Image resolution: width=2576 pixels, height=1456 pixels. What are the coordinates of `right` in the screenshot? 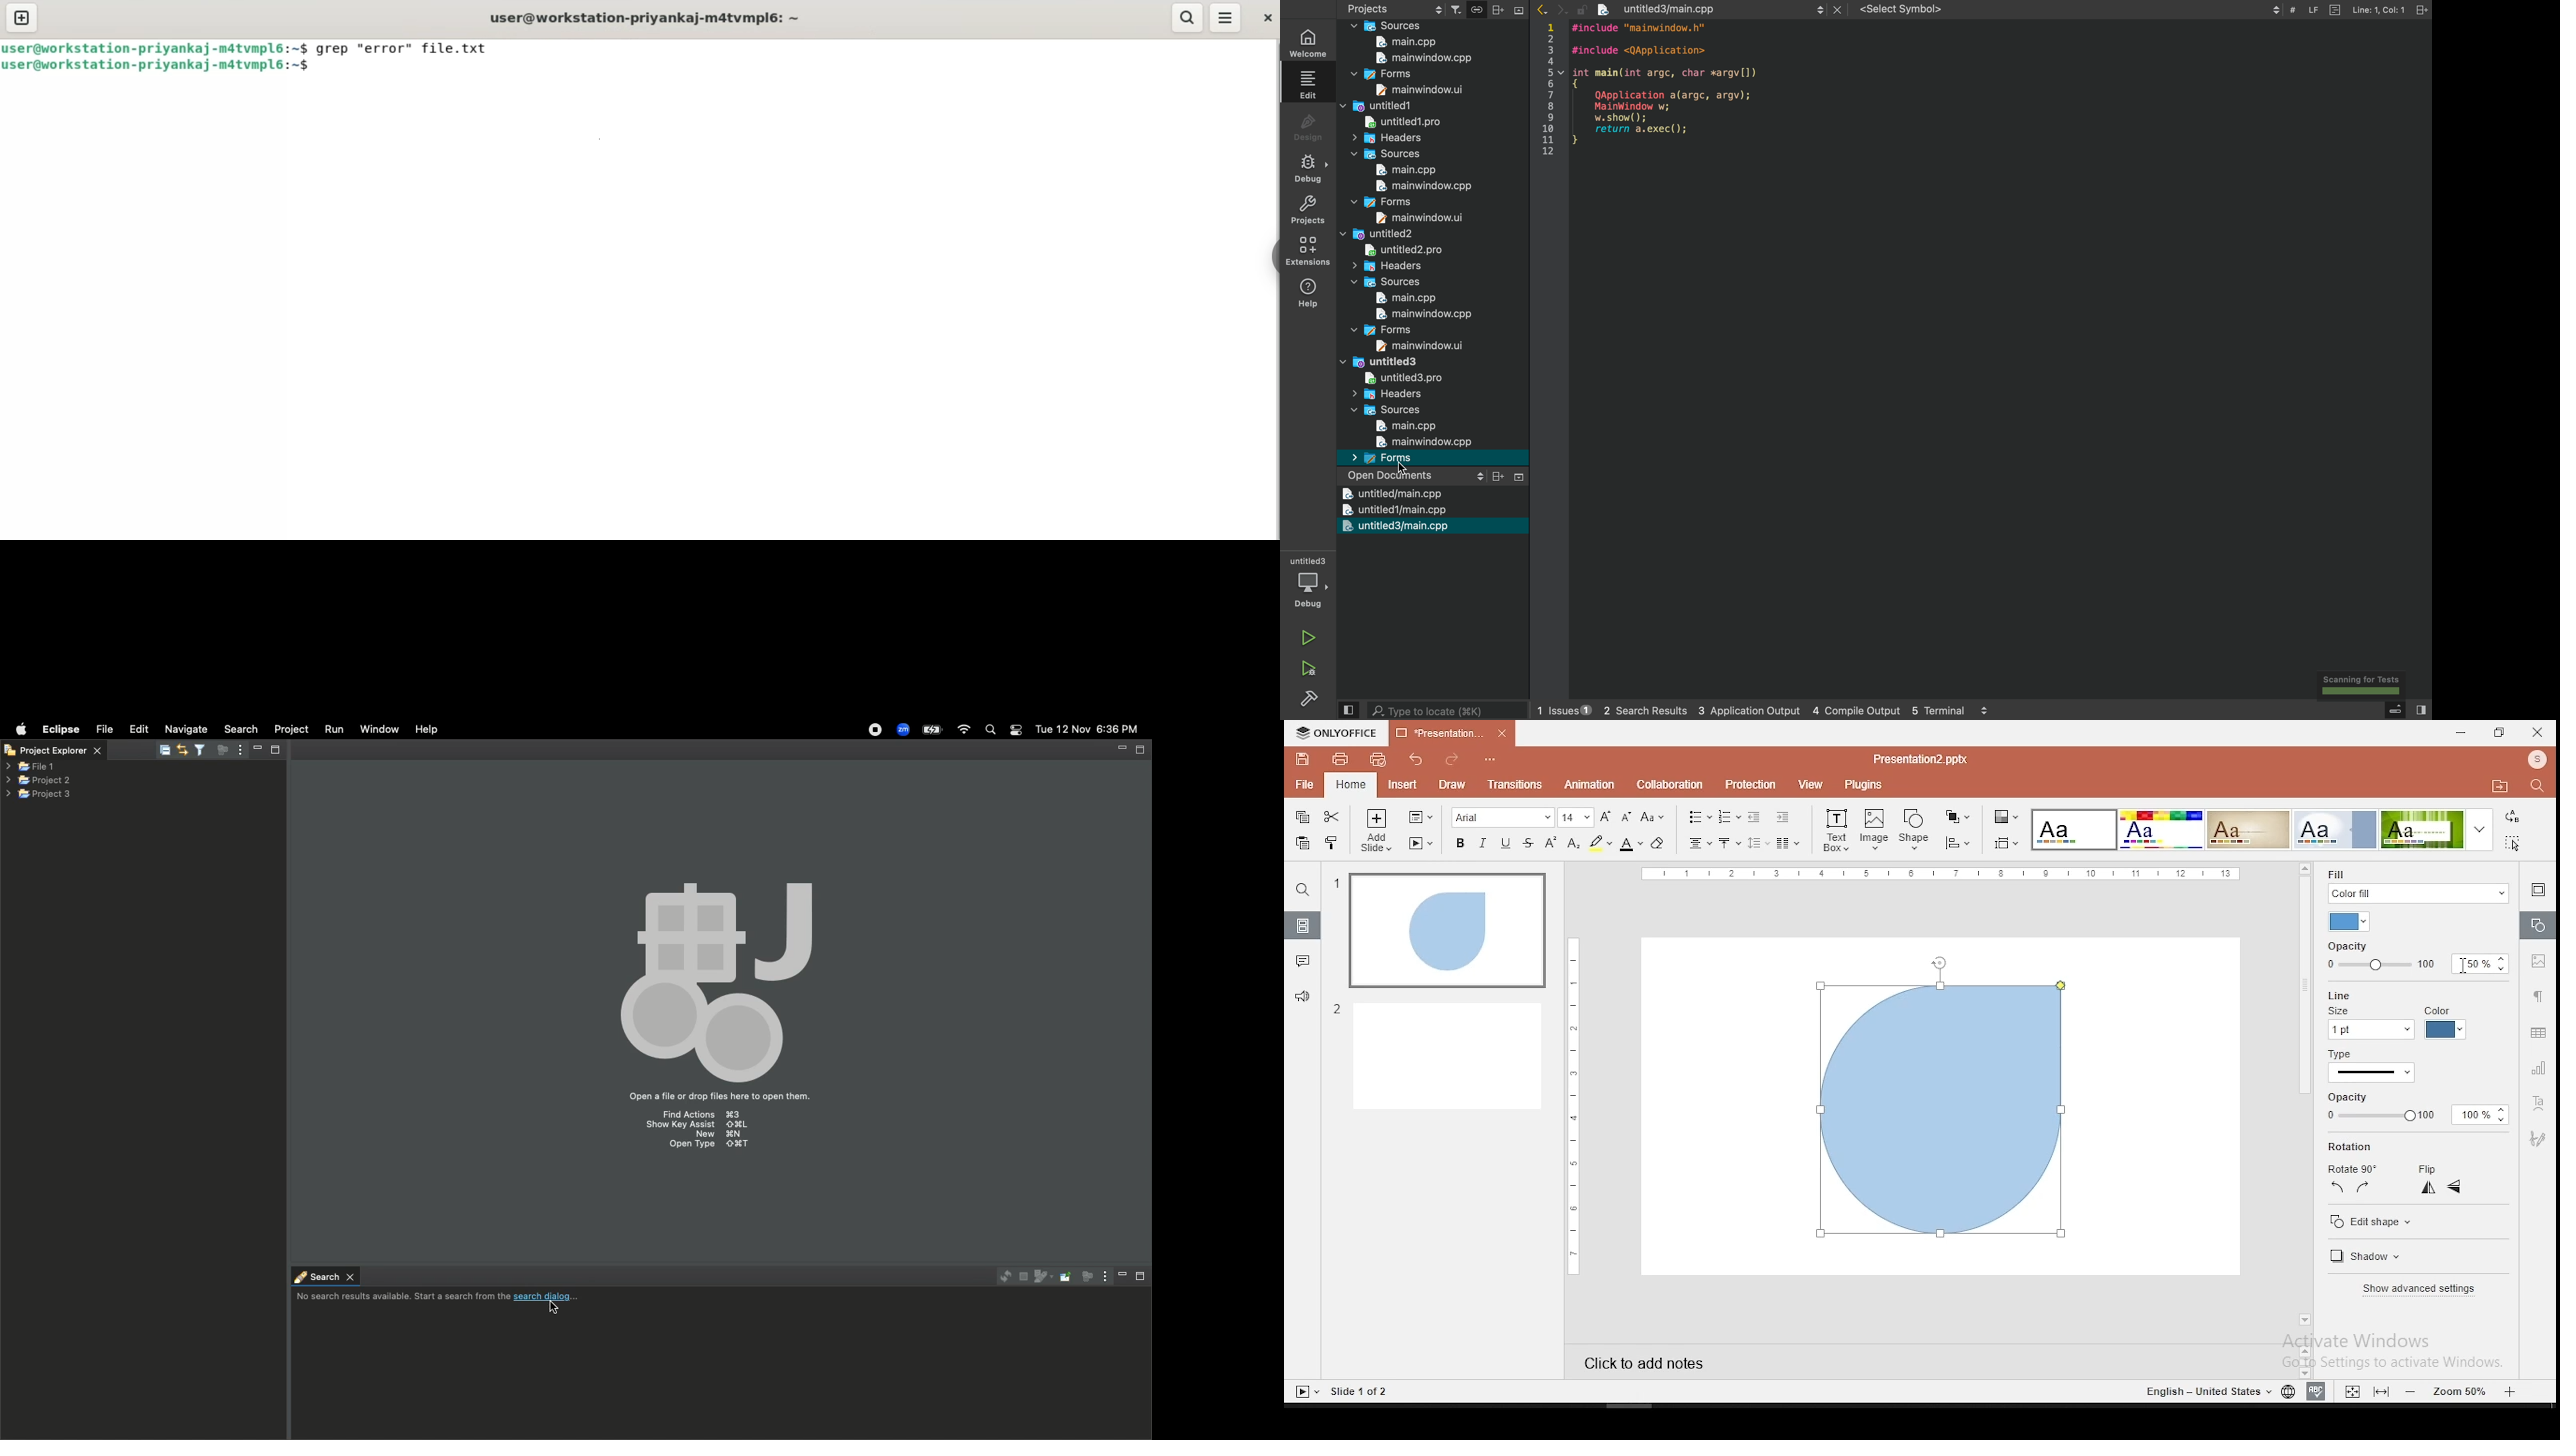 It's located at (2362, 1187).